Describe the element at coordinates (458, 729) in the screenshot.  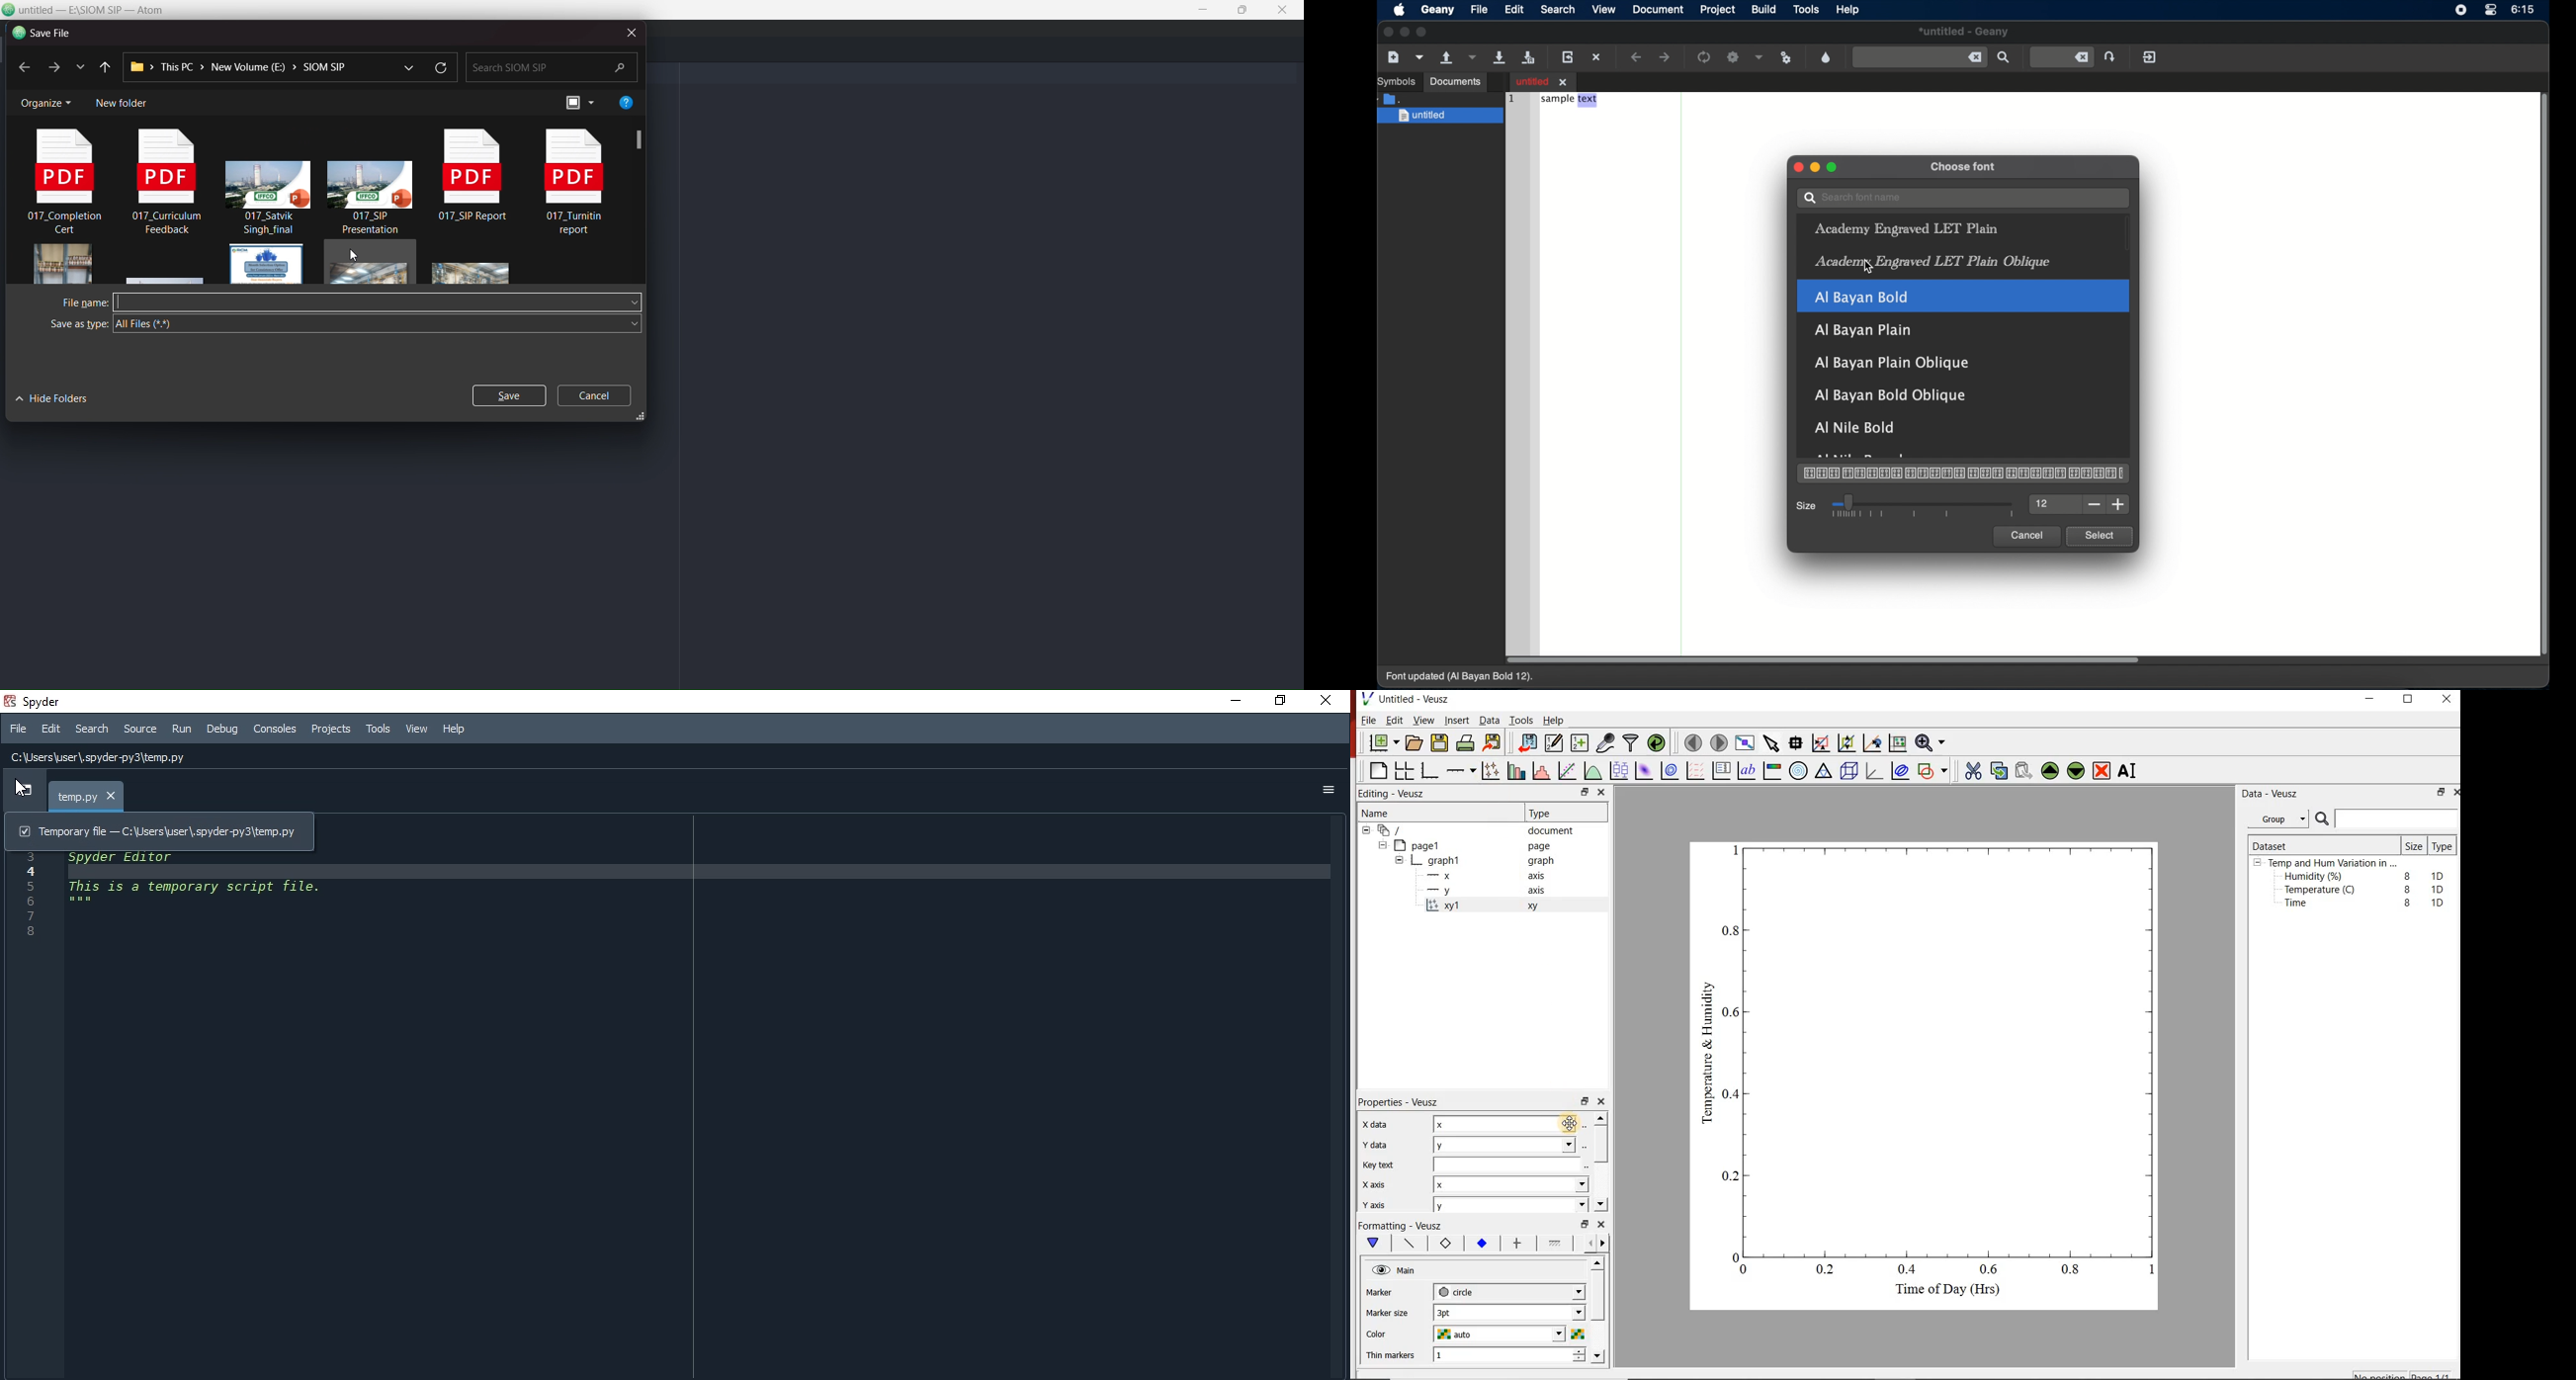
I see `Help` at that location.